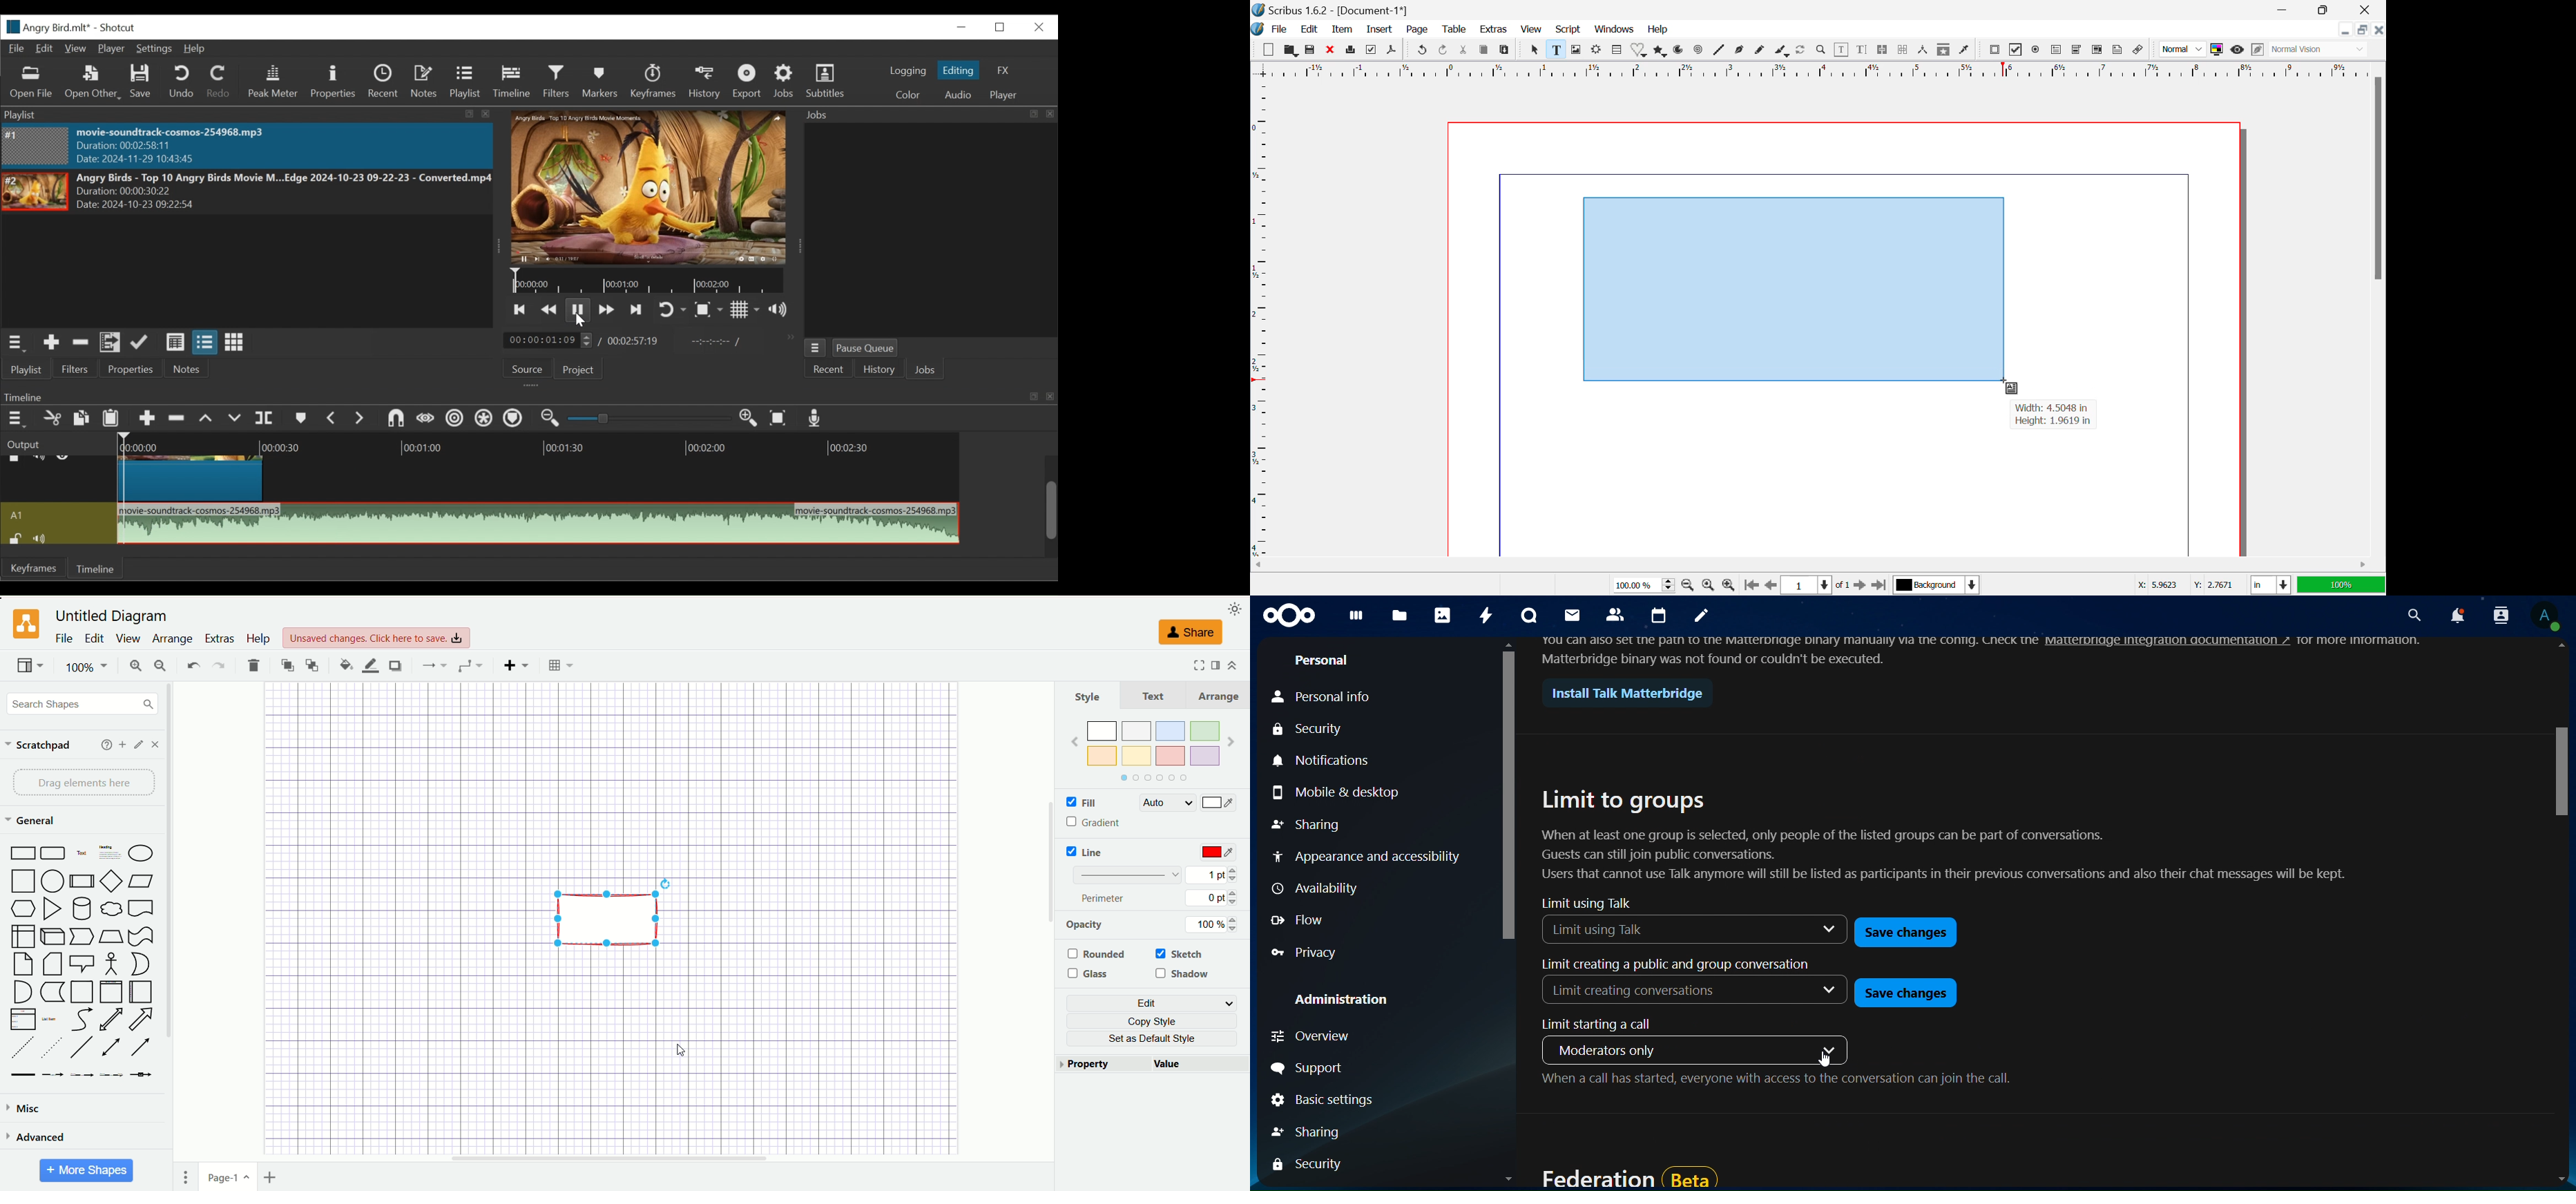  I want to click on Shotcut, so click(120, 28).